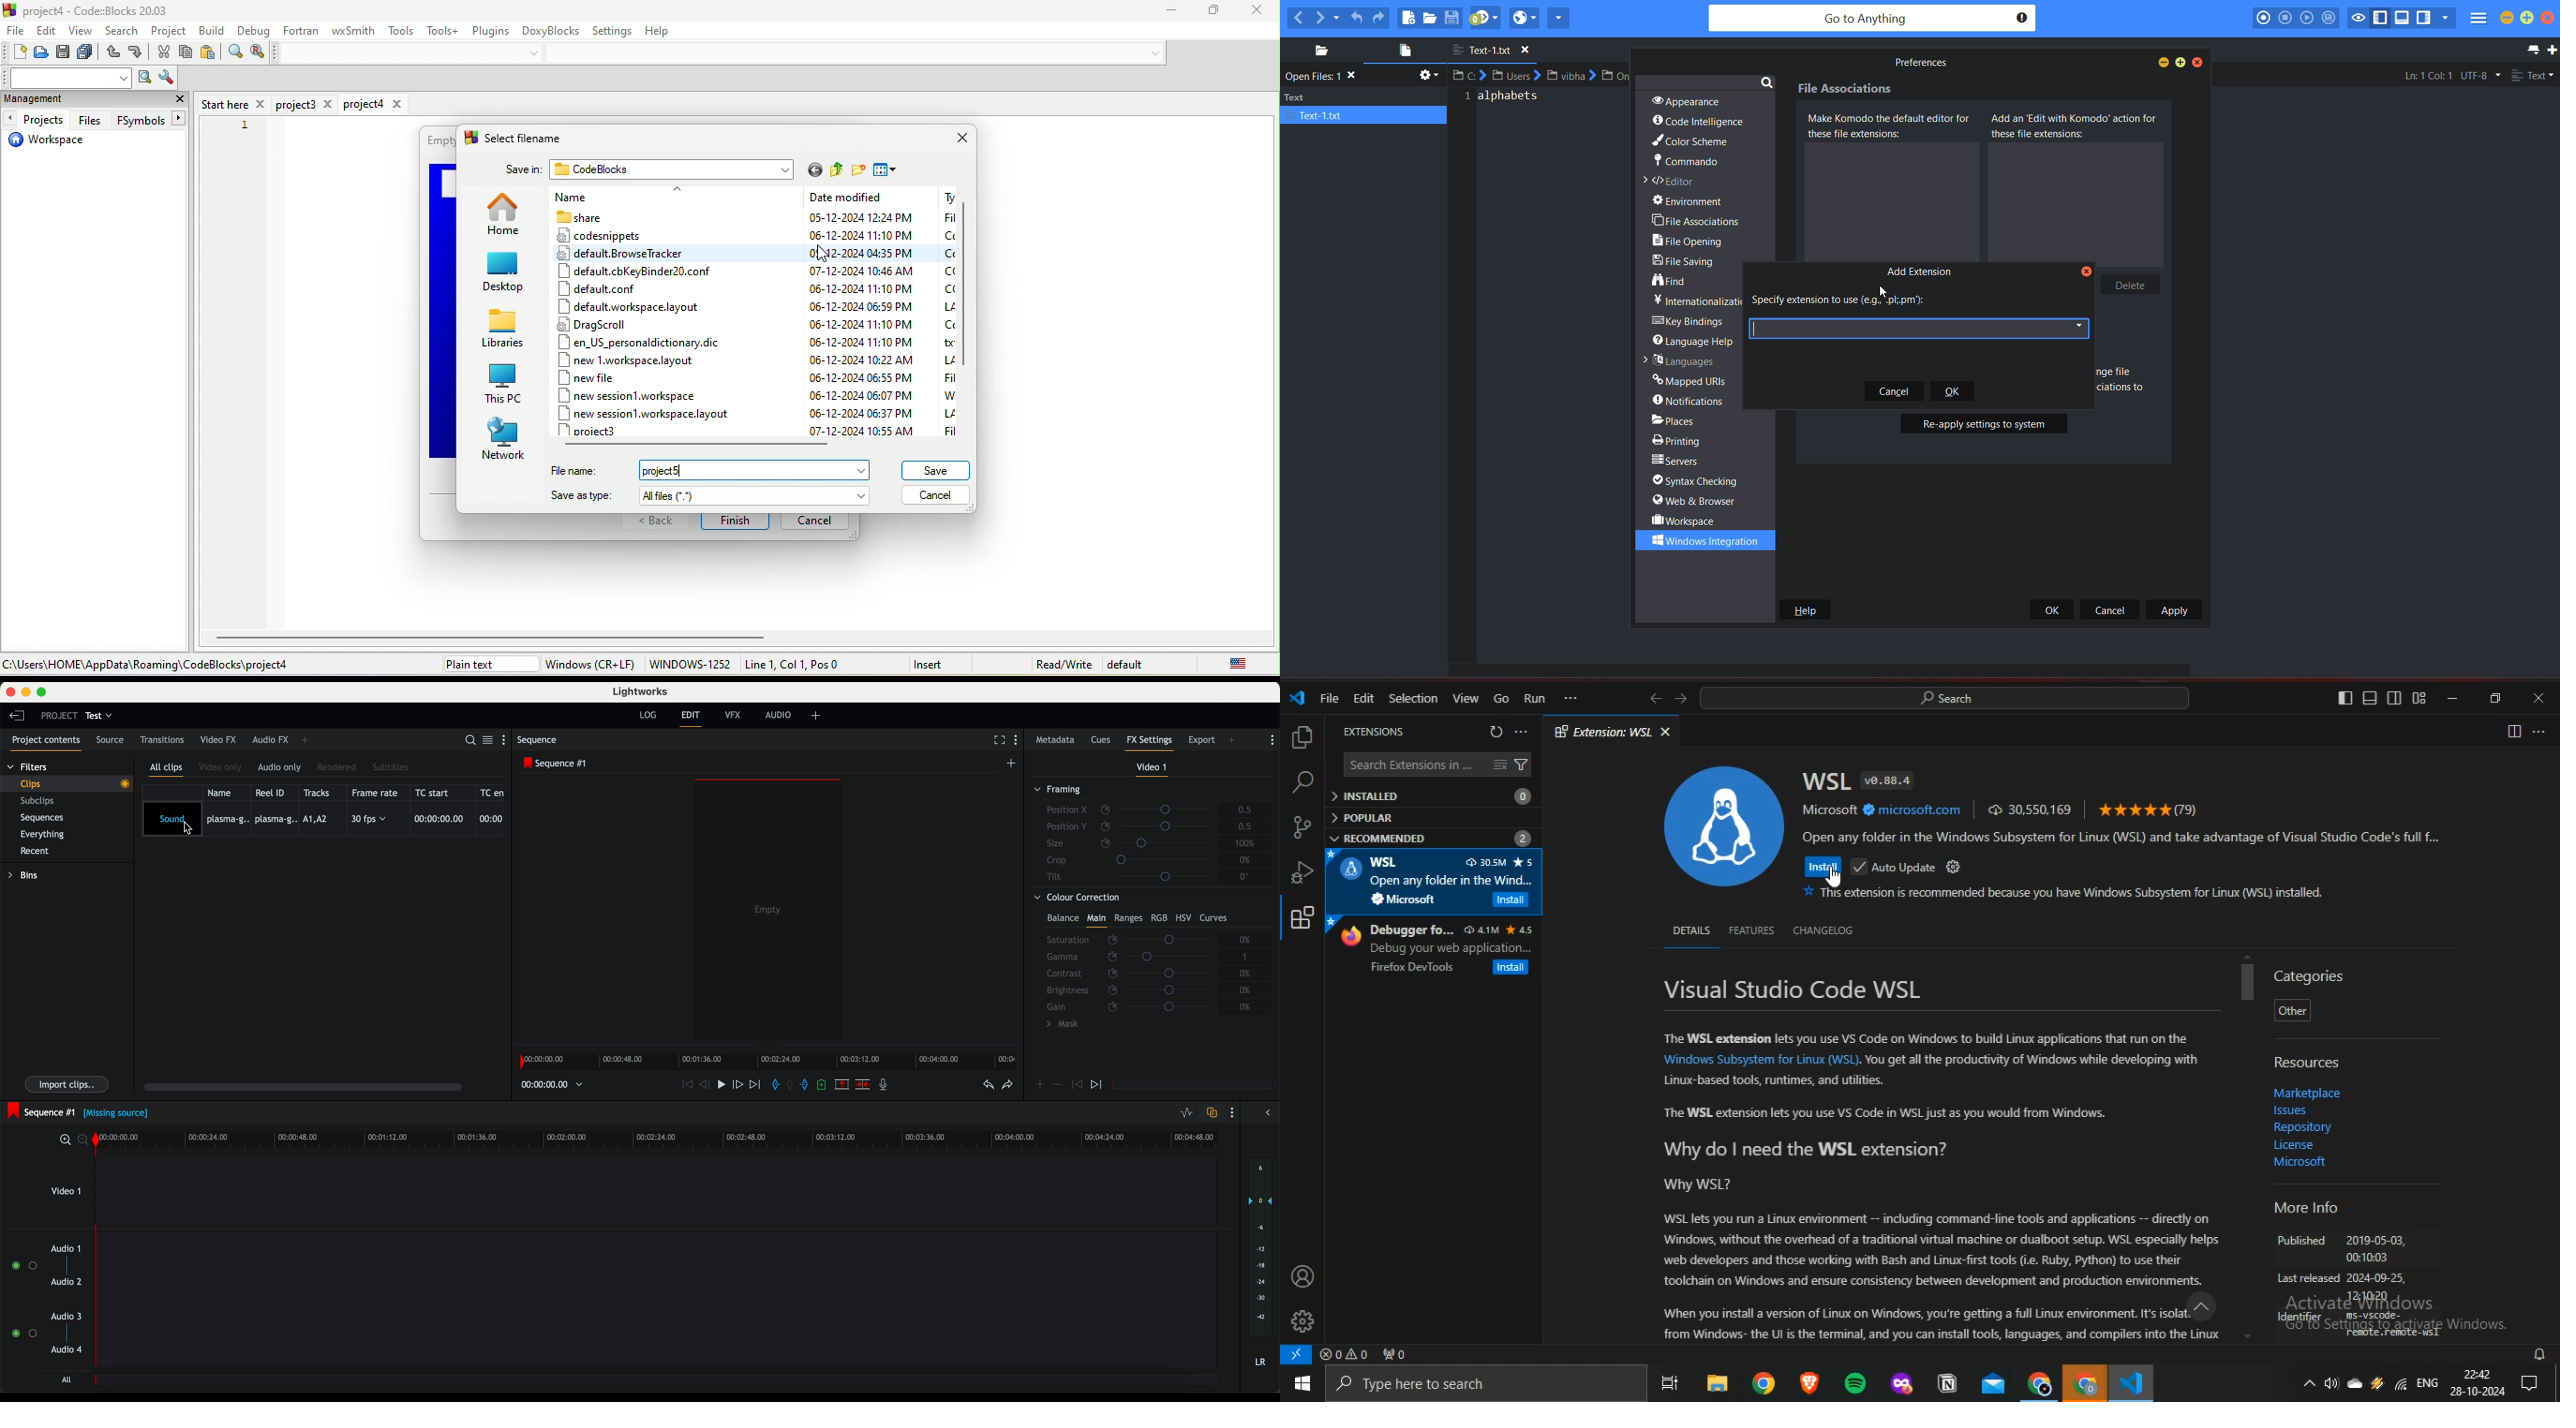 The height and width of the screenshot is (1428, 2576). What do you see at coordinates (825, 1087) in the screenshot?
I see `add a cue at the current position` at bounding box center [825, 1087].